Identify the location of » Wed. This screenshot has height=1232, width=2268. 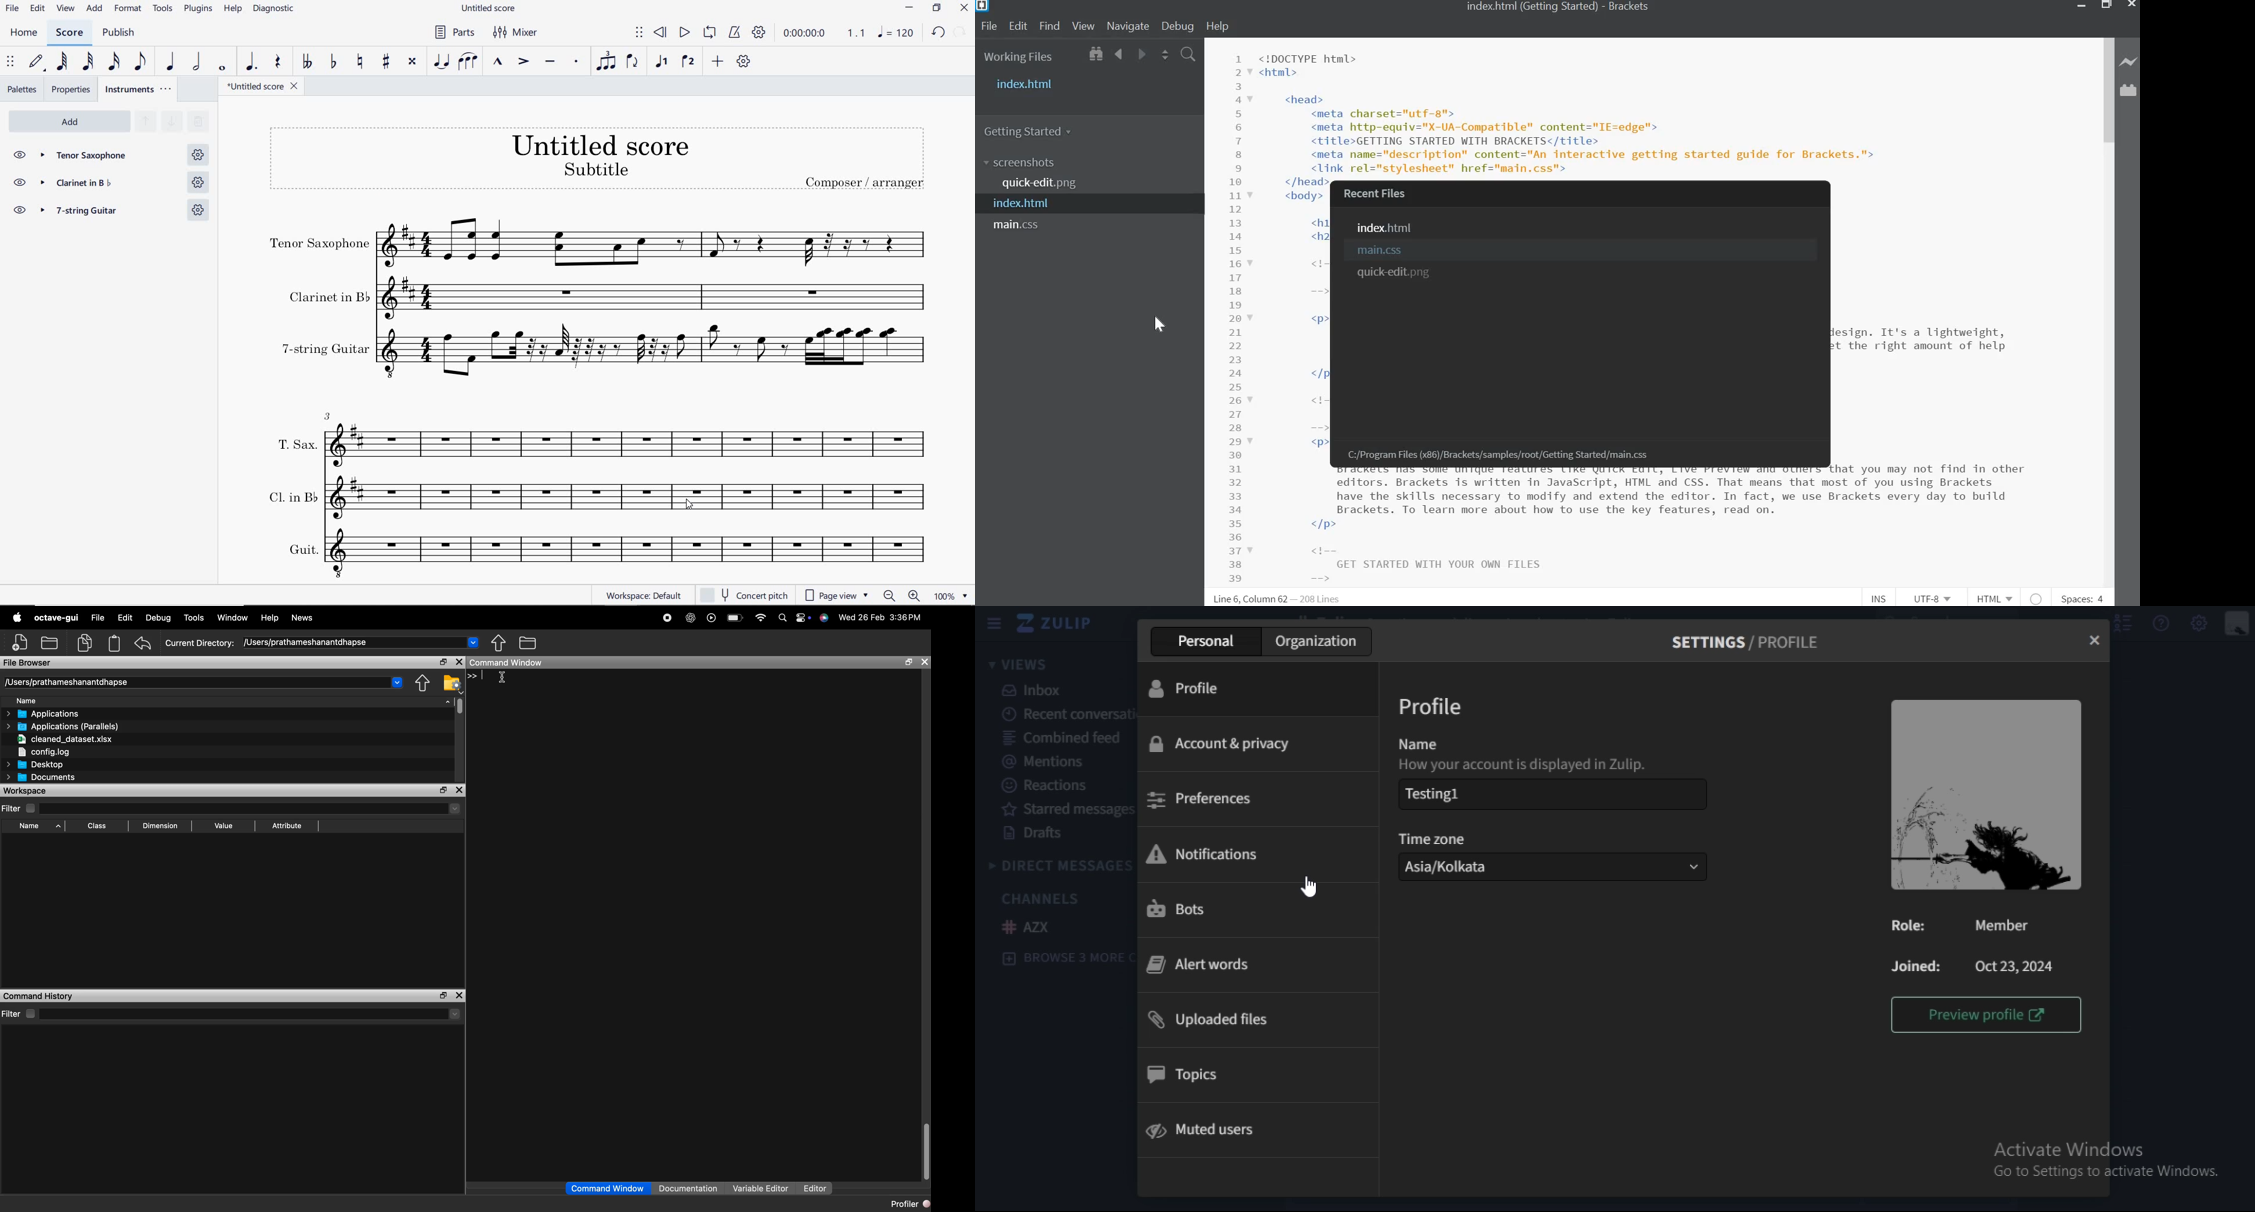
(847, 618).